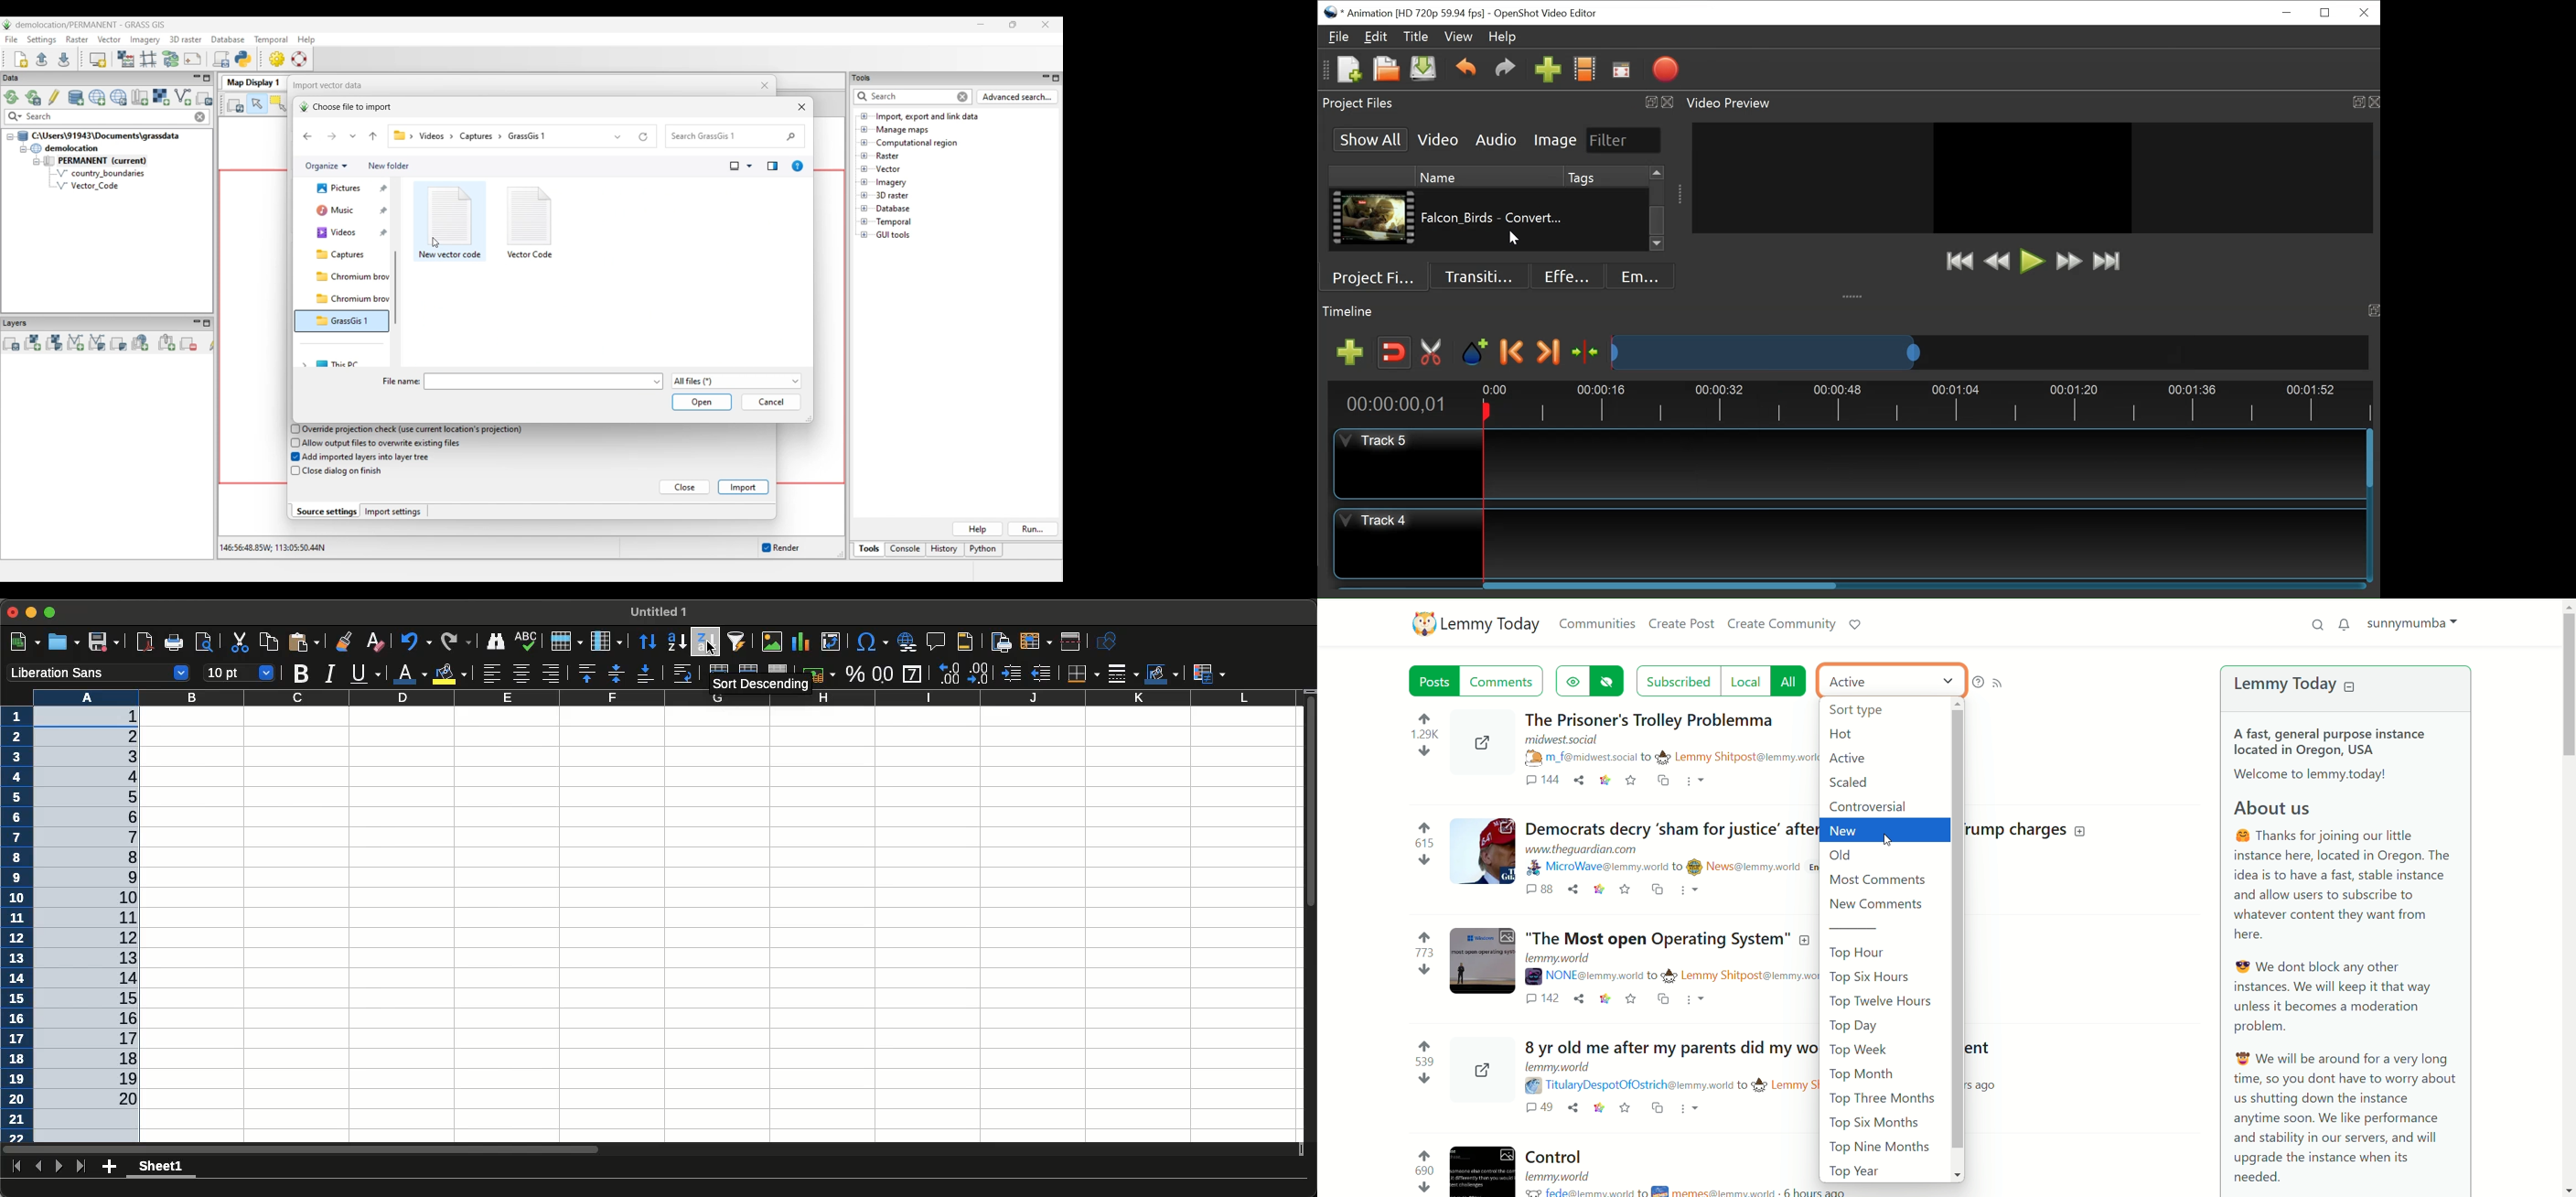 This screenshot has height=1204, width=2576. What do you see at coordinates (51, 612) in the screenshot?
I see `Expand` at bounding box center [51, 612].